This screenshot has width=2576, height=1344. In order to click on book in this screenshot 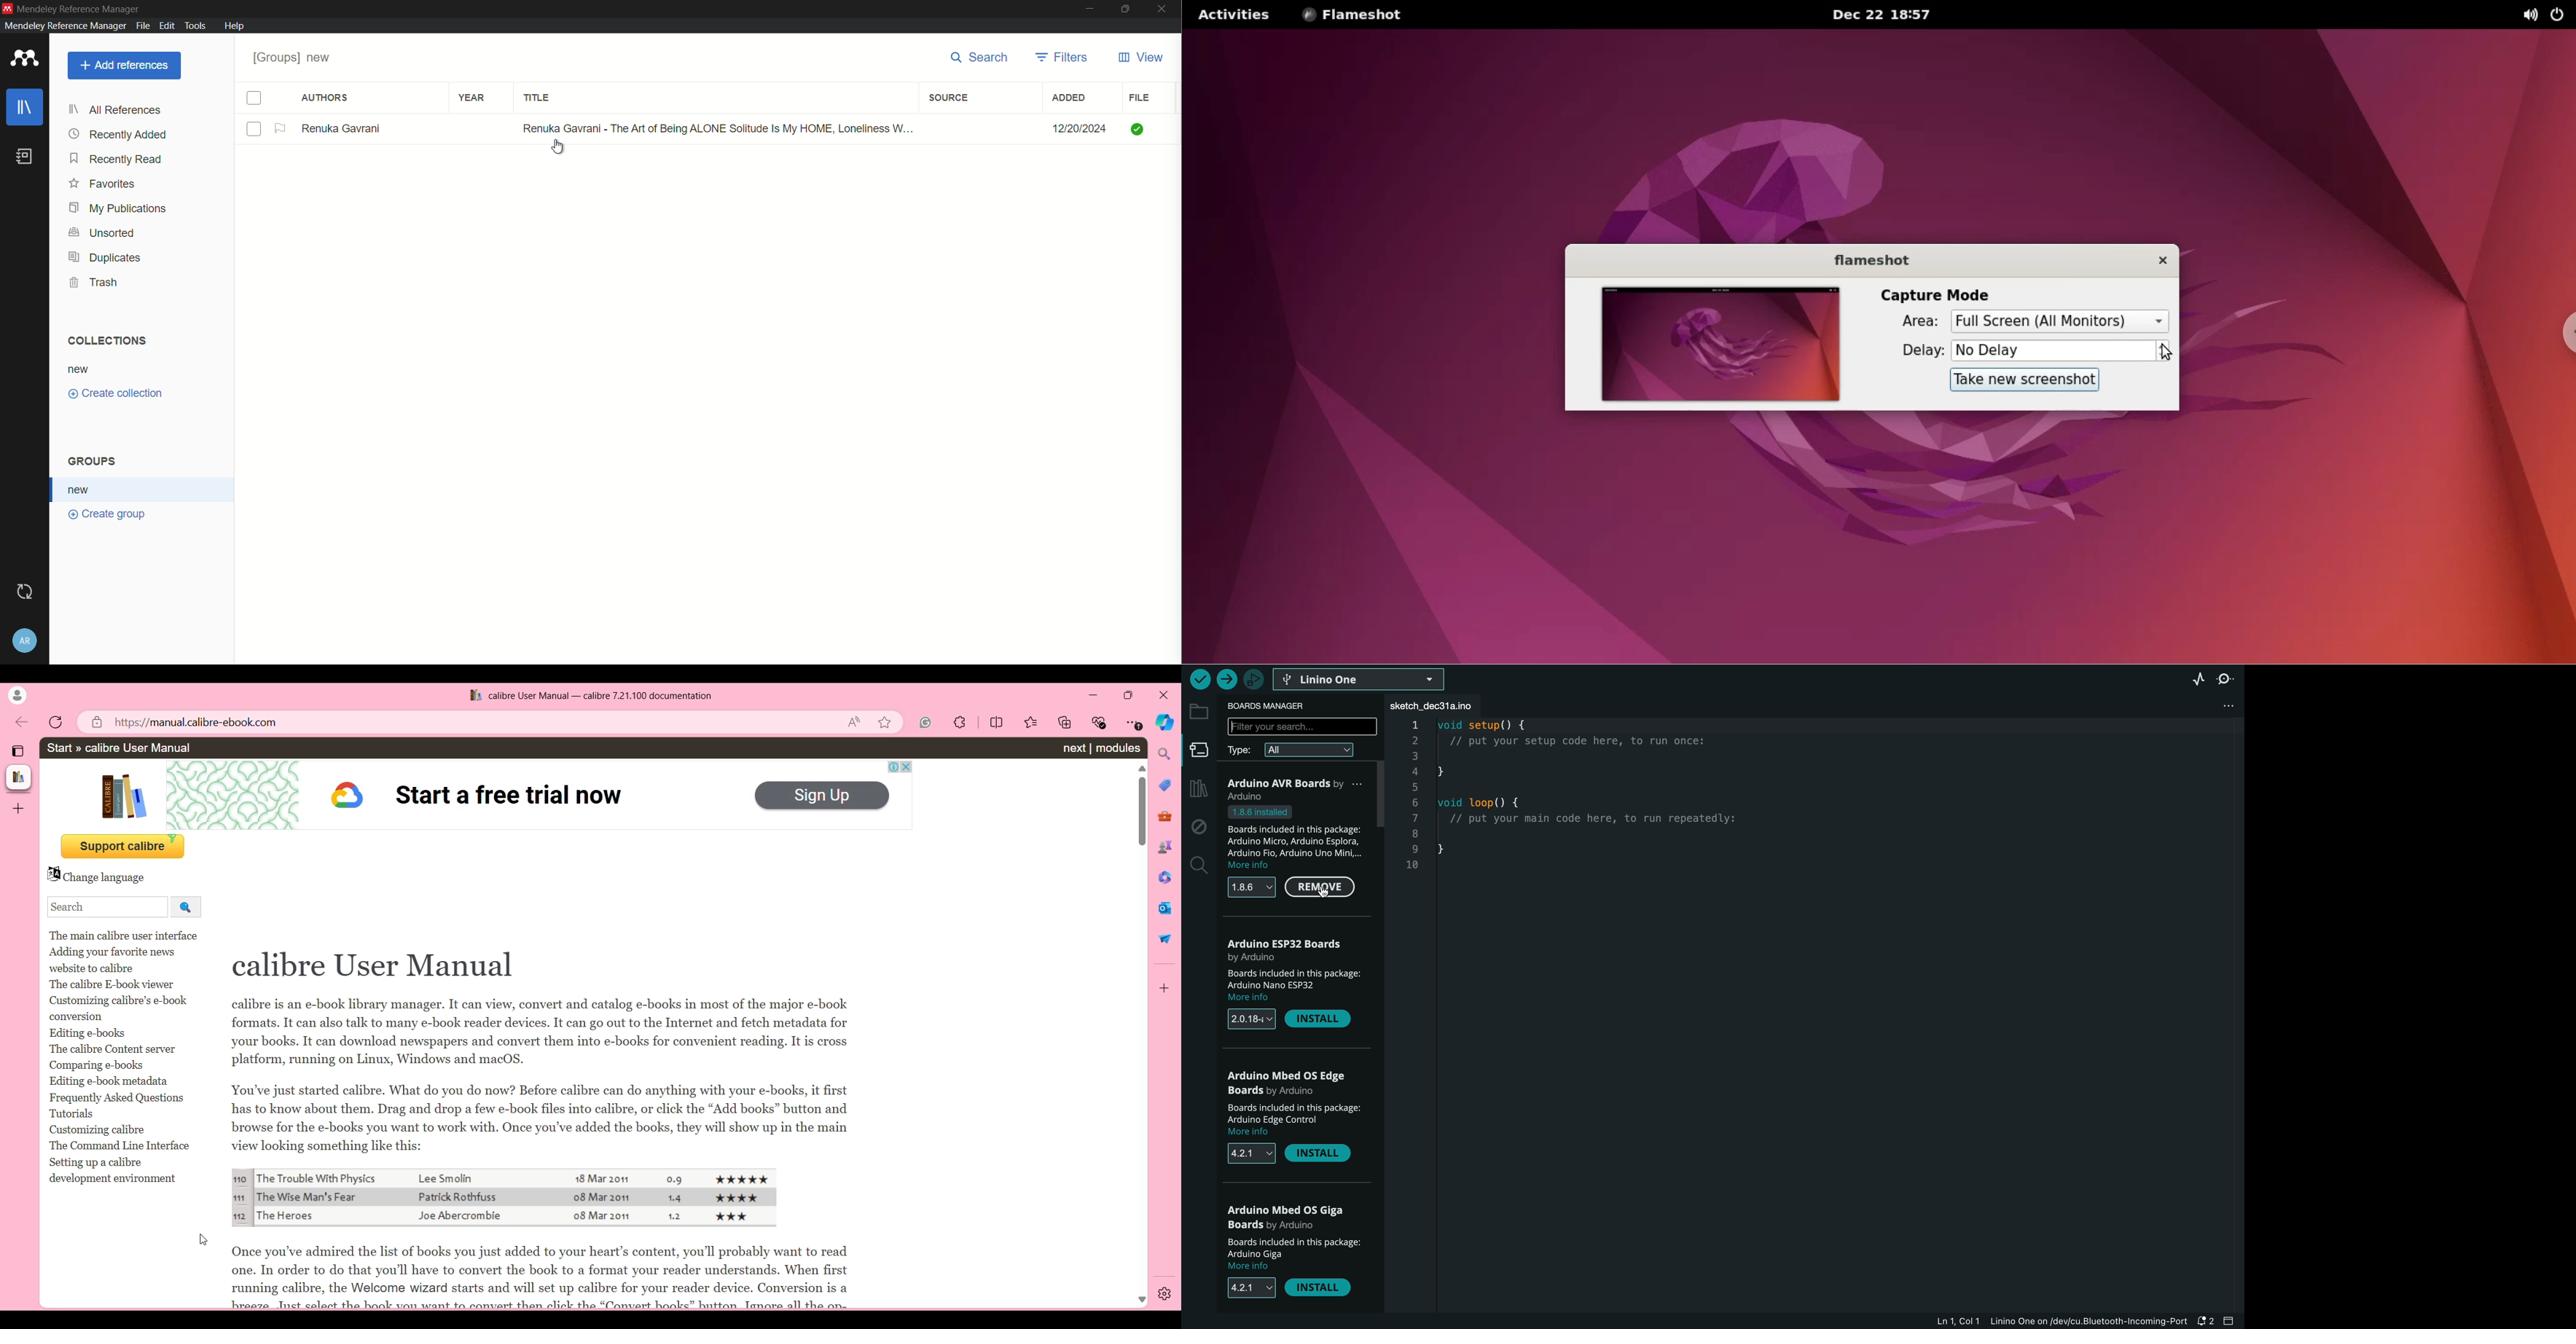, I will do `click(25, 156)`.